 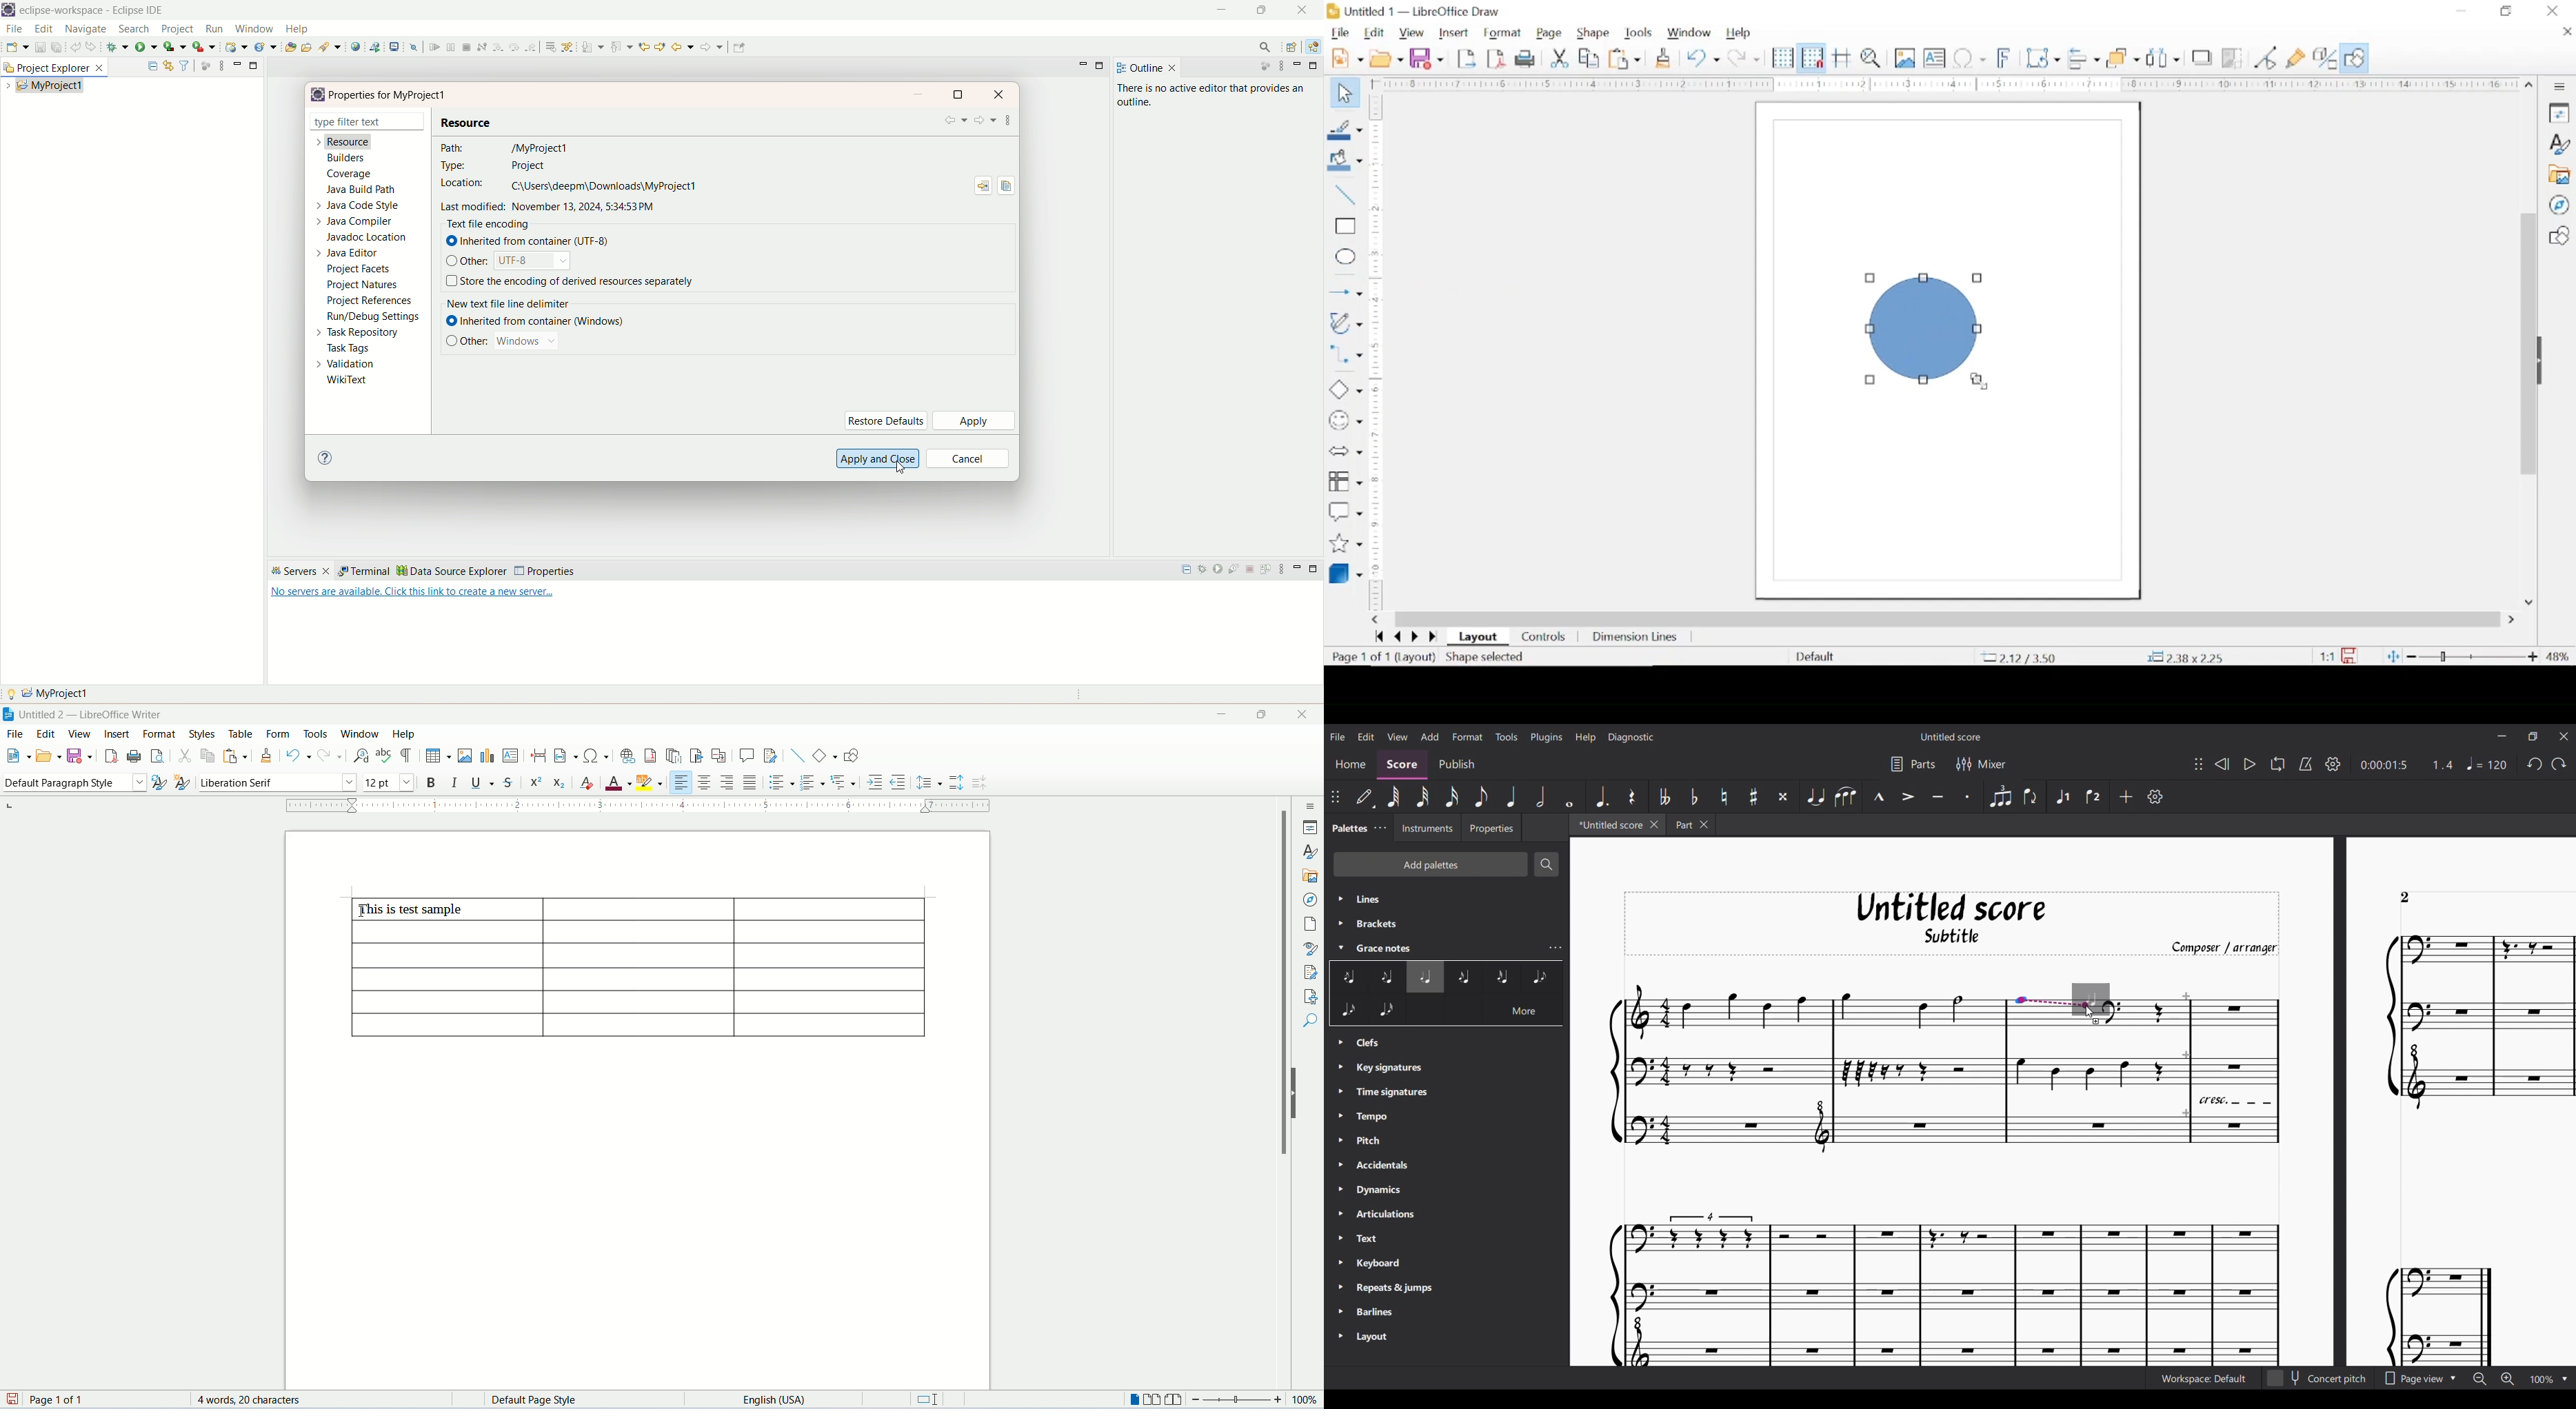 I want to click on tools, so click(x=1639, y=33).